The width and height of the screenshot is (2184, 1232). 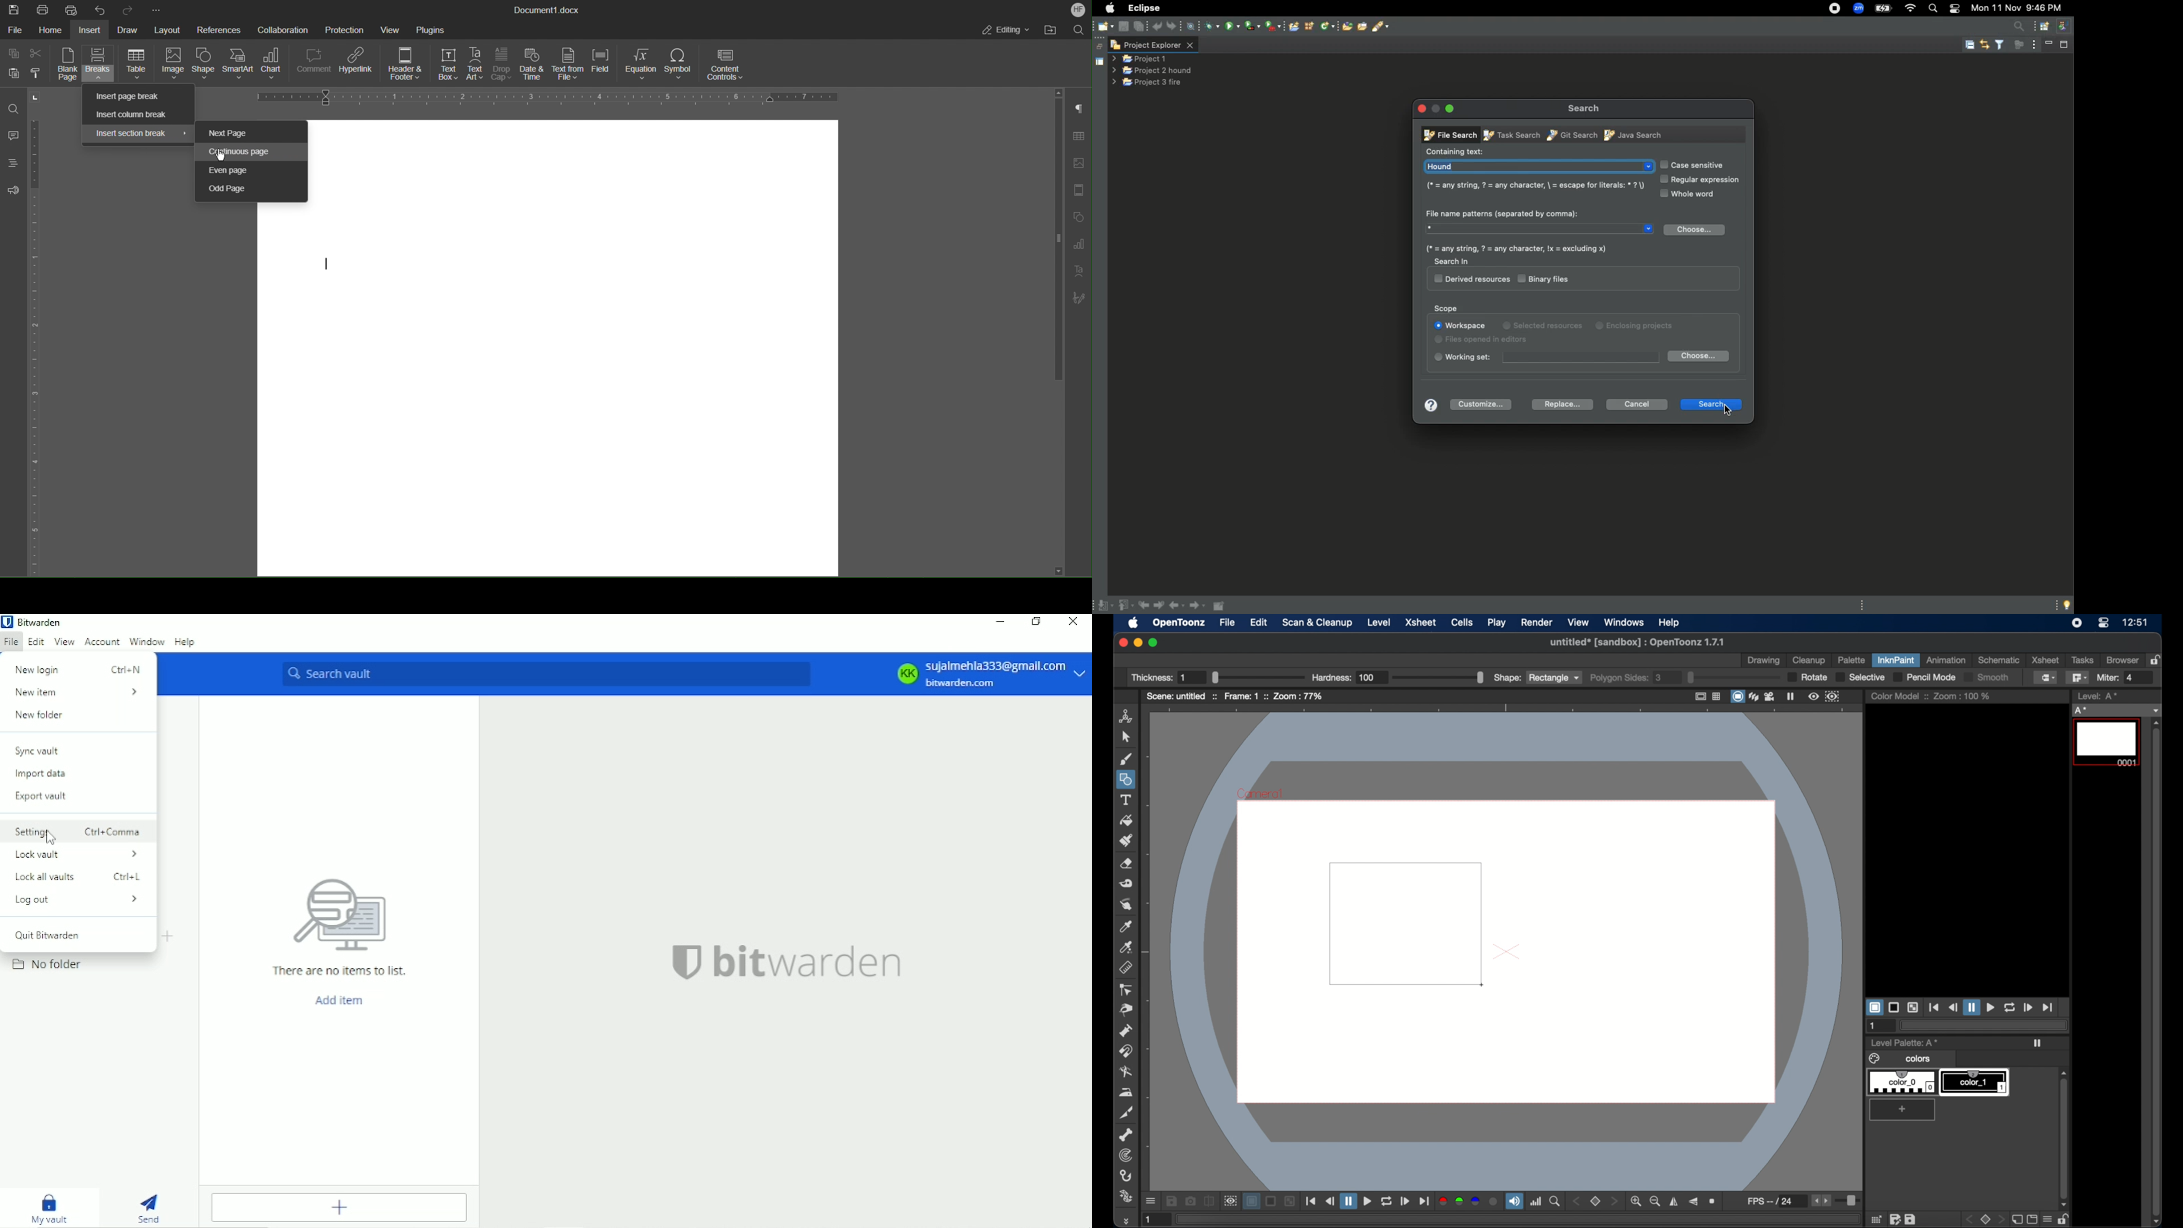 What do you see at coordinates (1327, 27) in the screenshot?
I see `new java class` at bounding box center [1327, 27].